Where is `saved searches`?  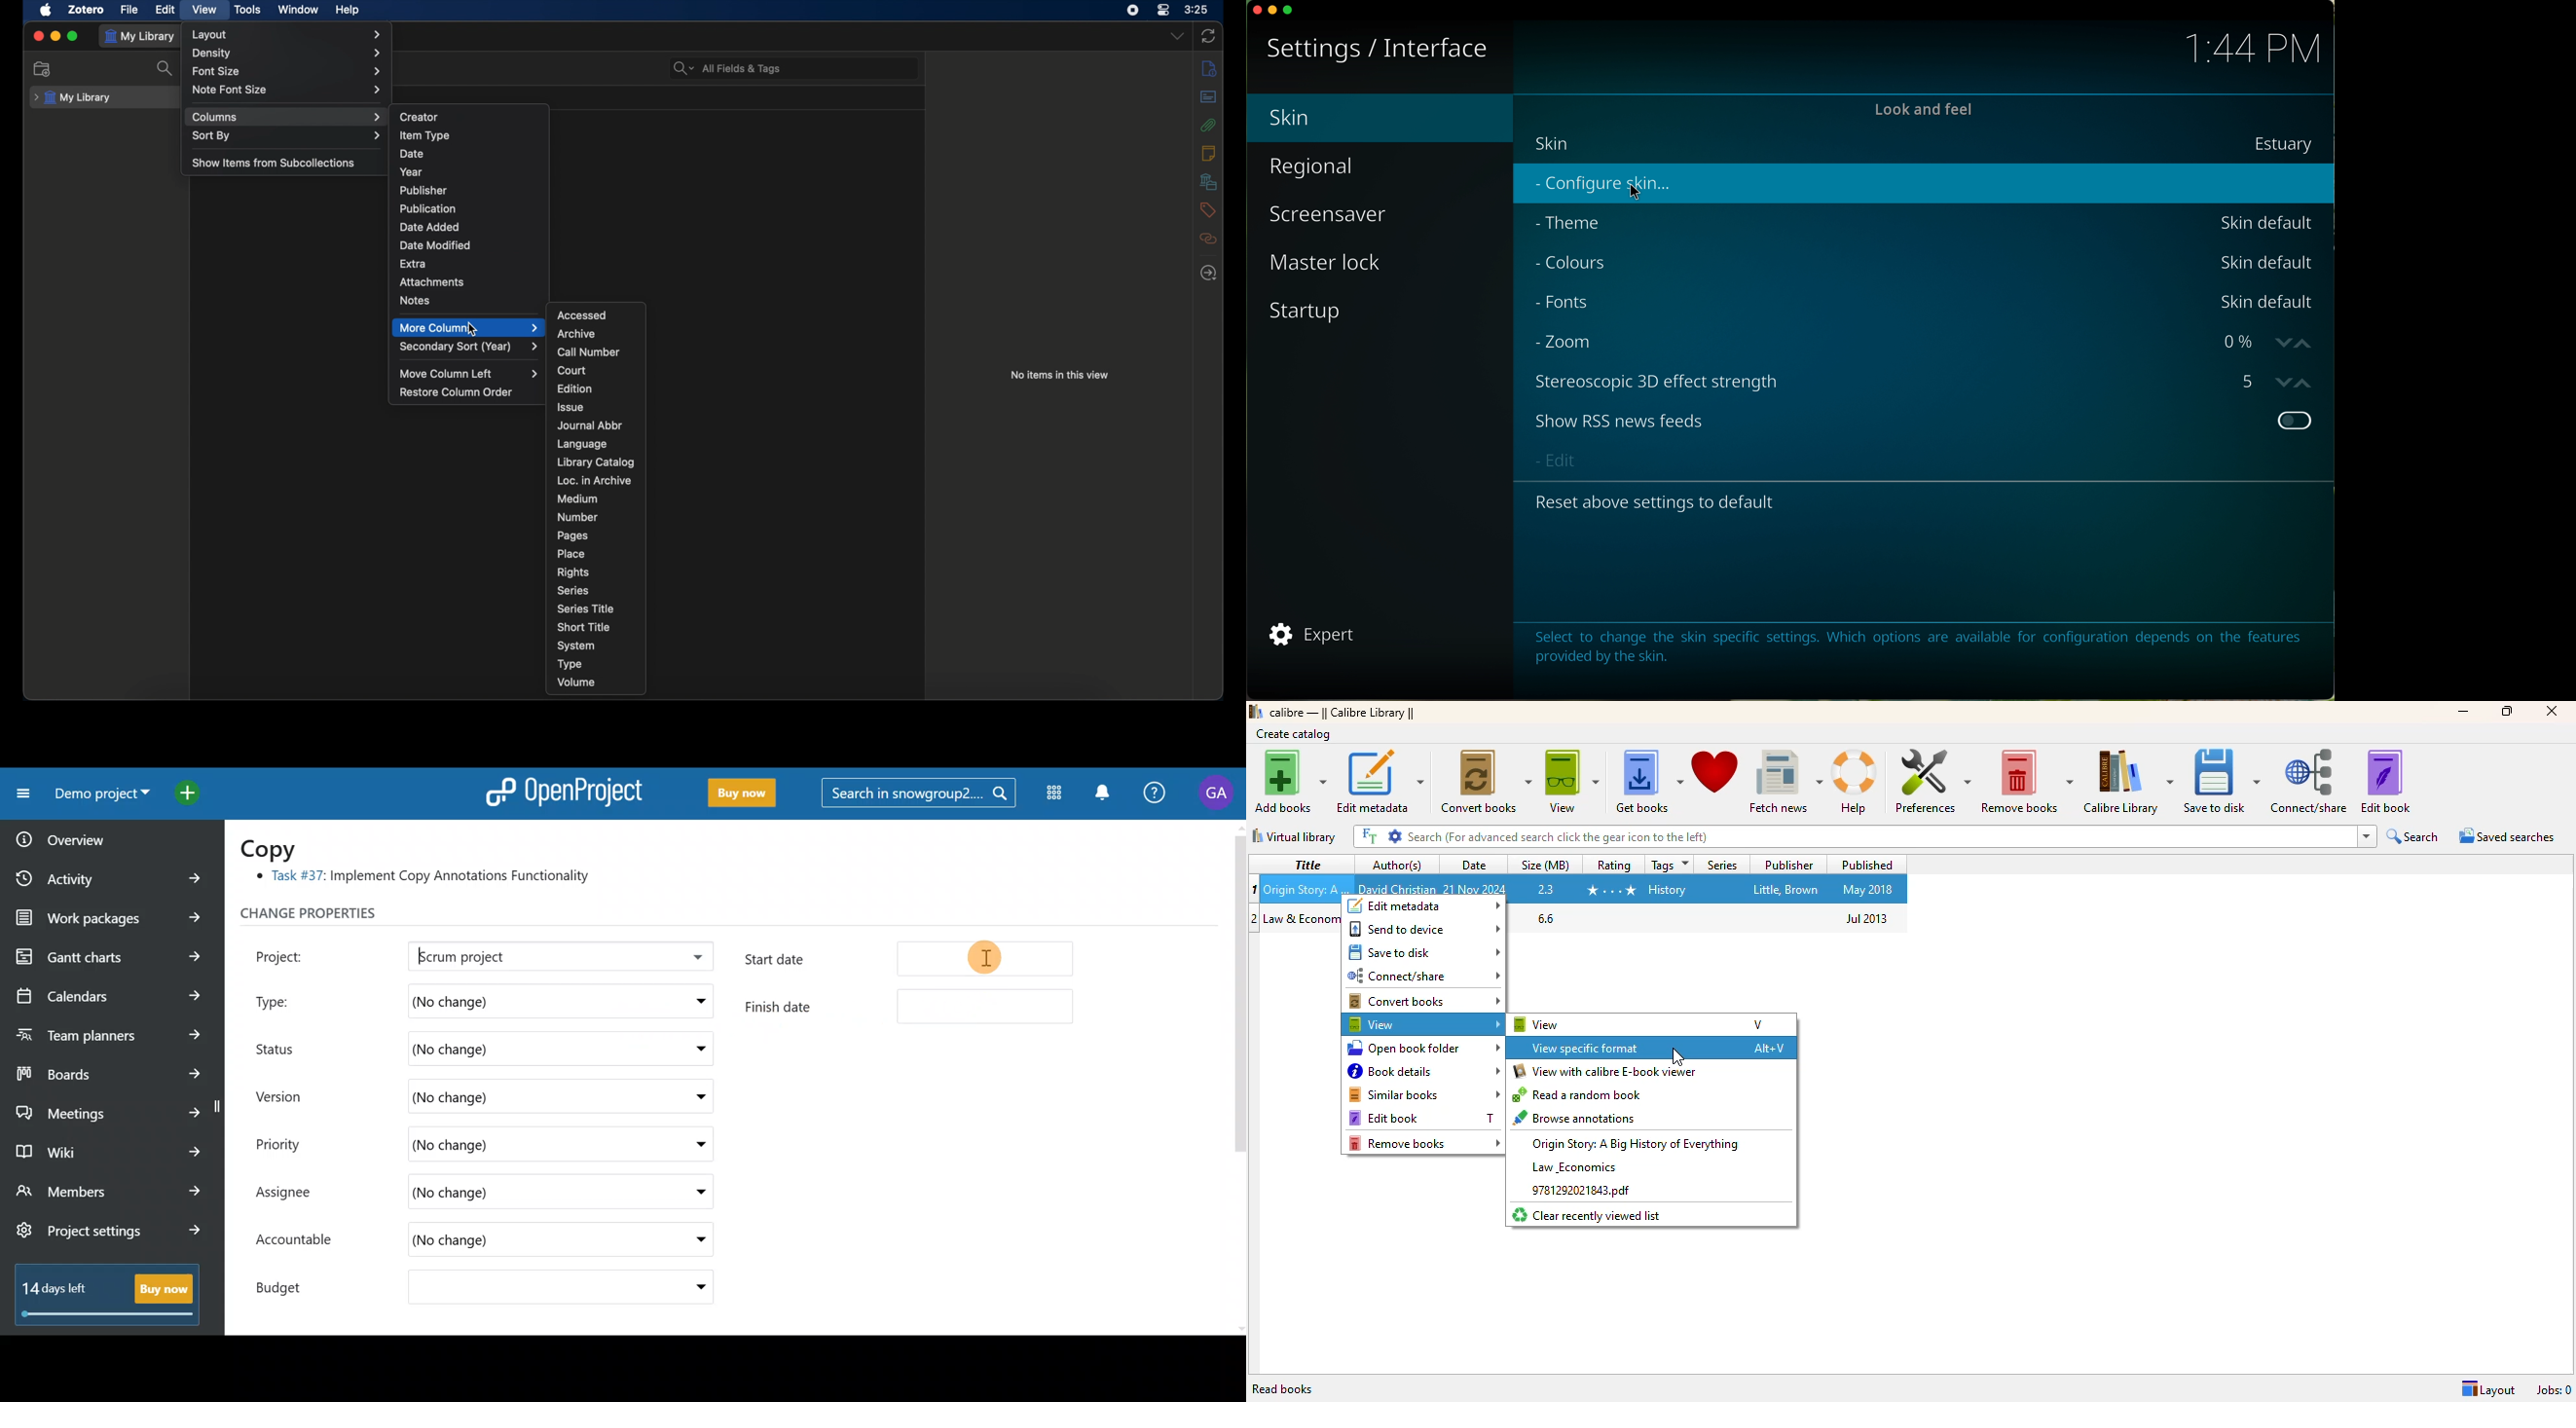
saved searches is located at coordinates (2508, 834).